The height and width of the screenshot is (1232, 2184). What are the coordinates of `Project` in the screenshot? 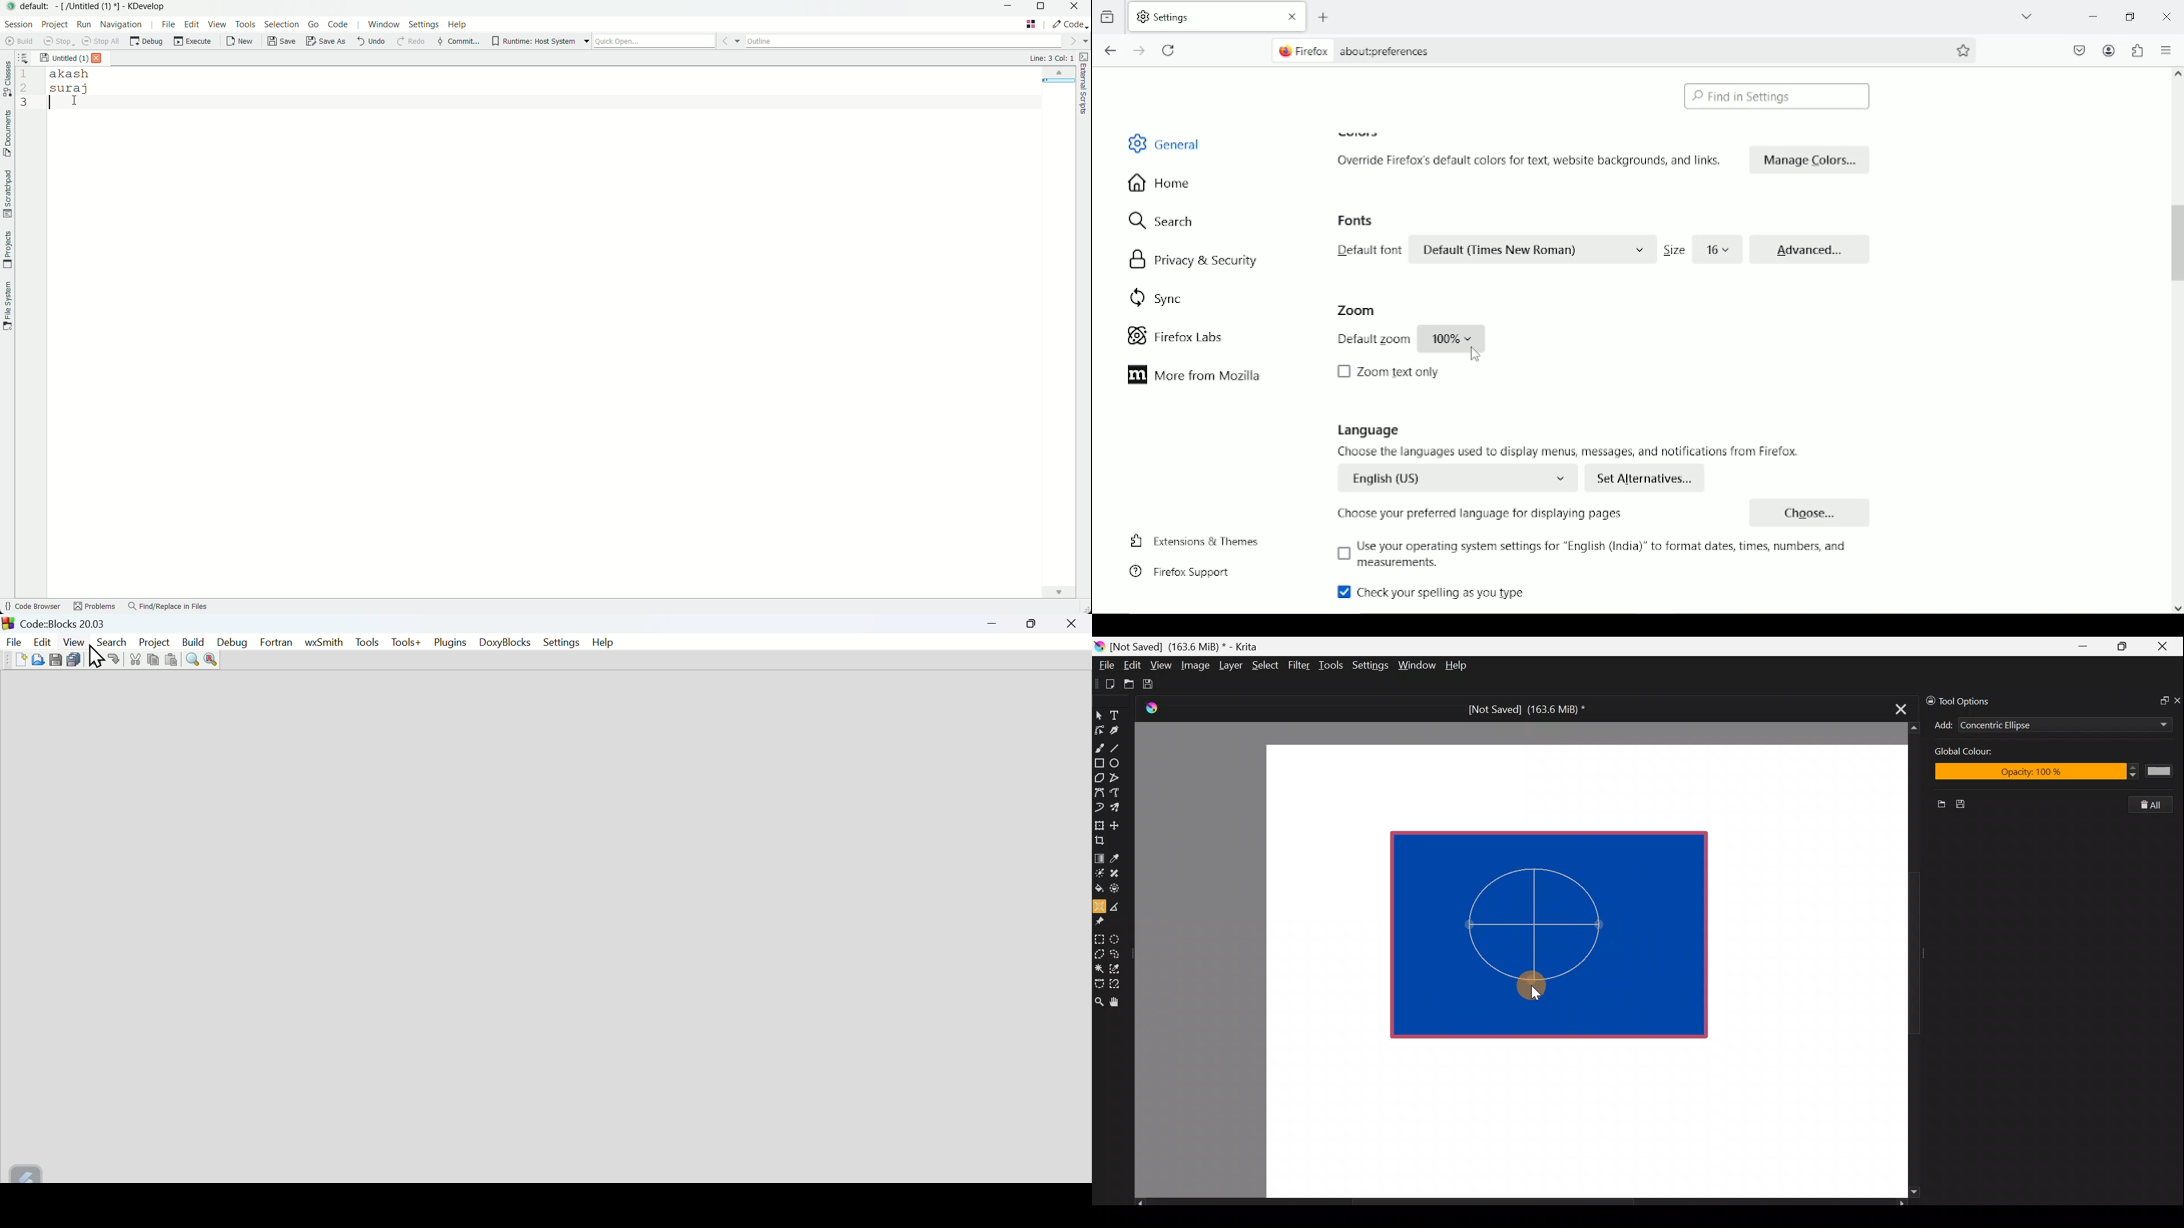 It's located at (154, 642).